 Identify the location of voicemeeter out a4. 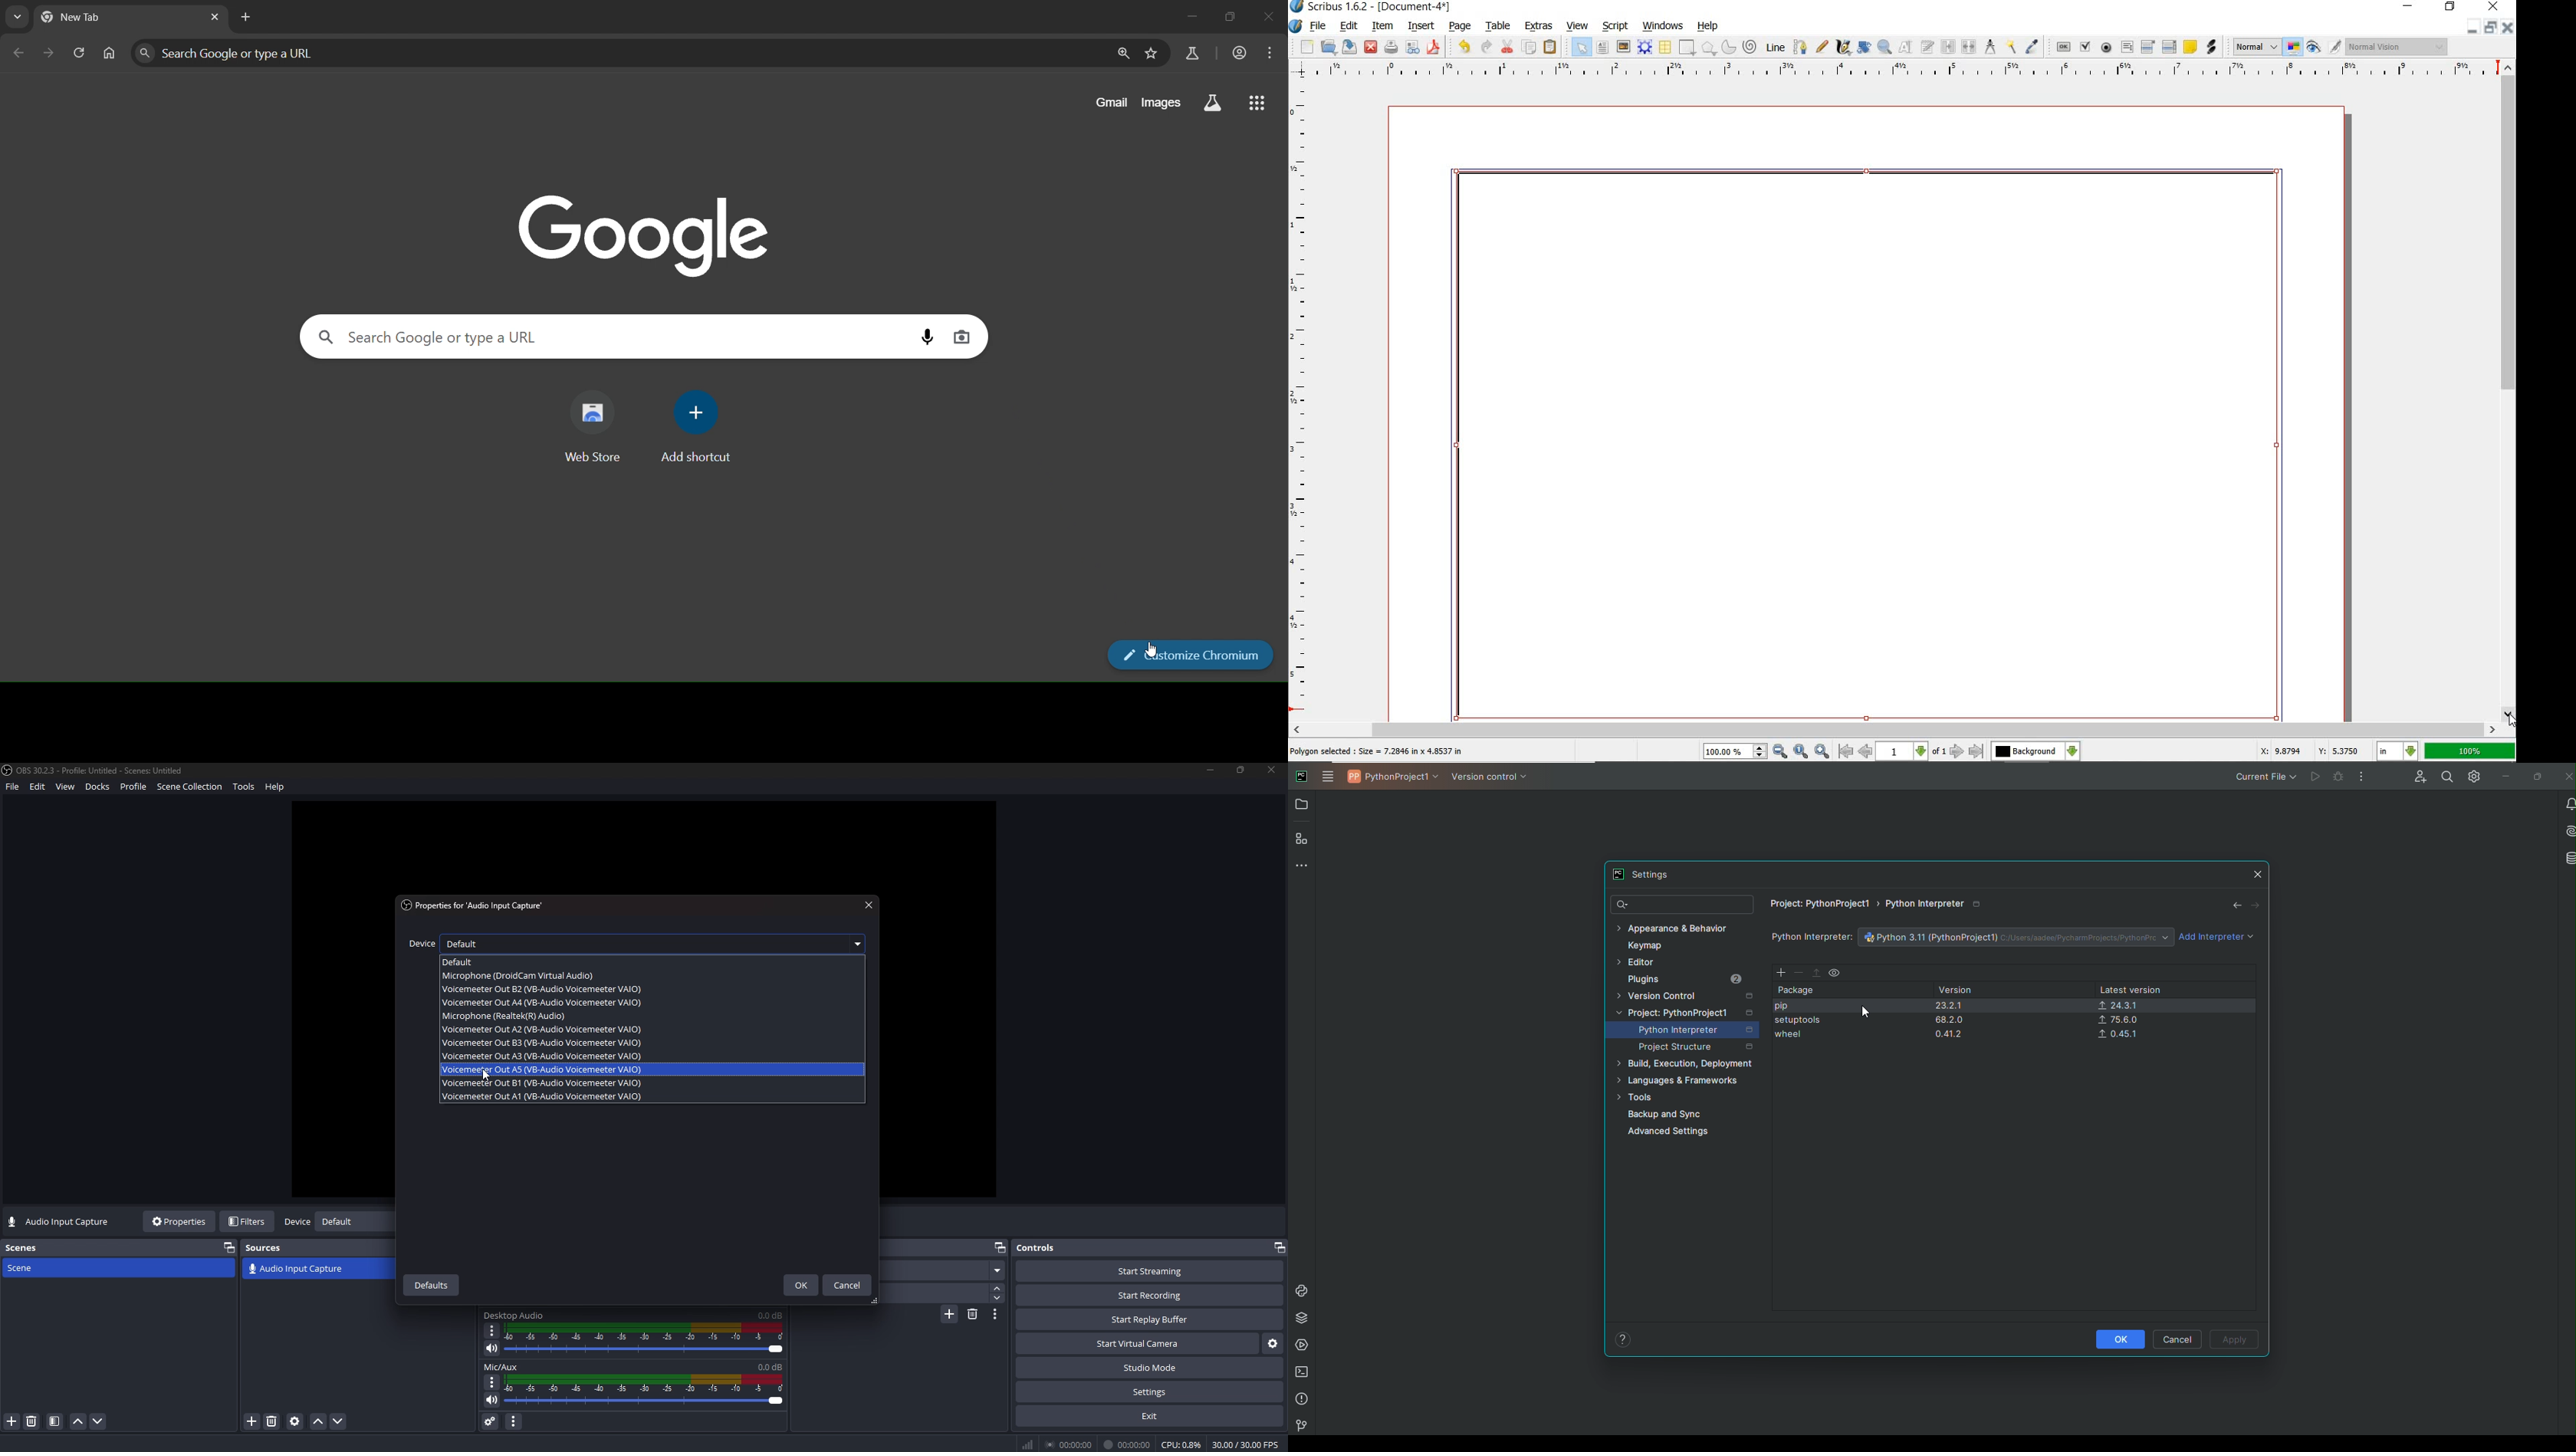
(543, 1003).